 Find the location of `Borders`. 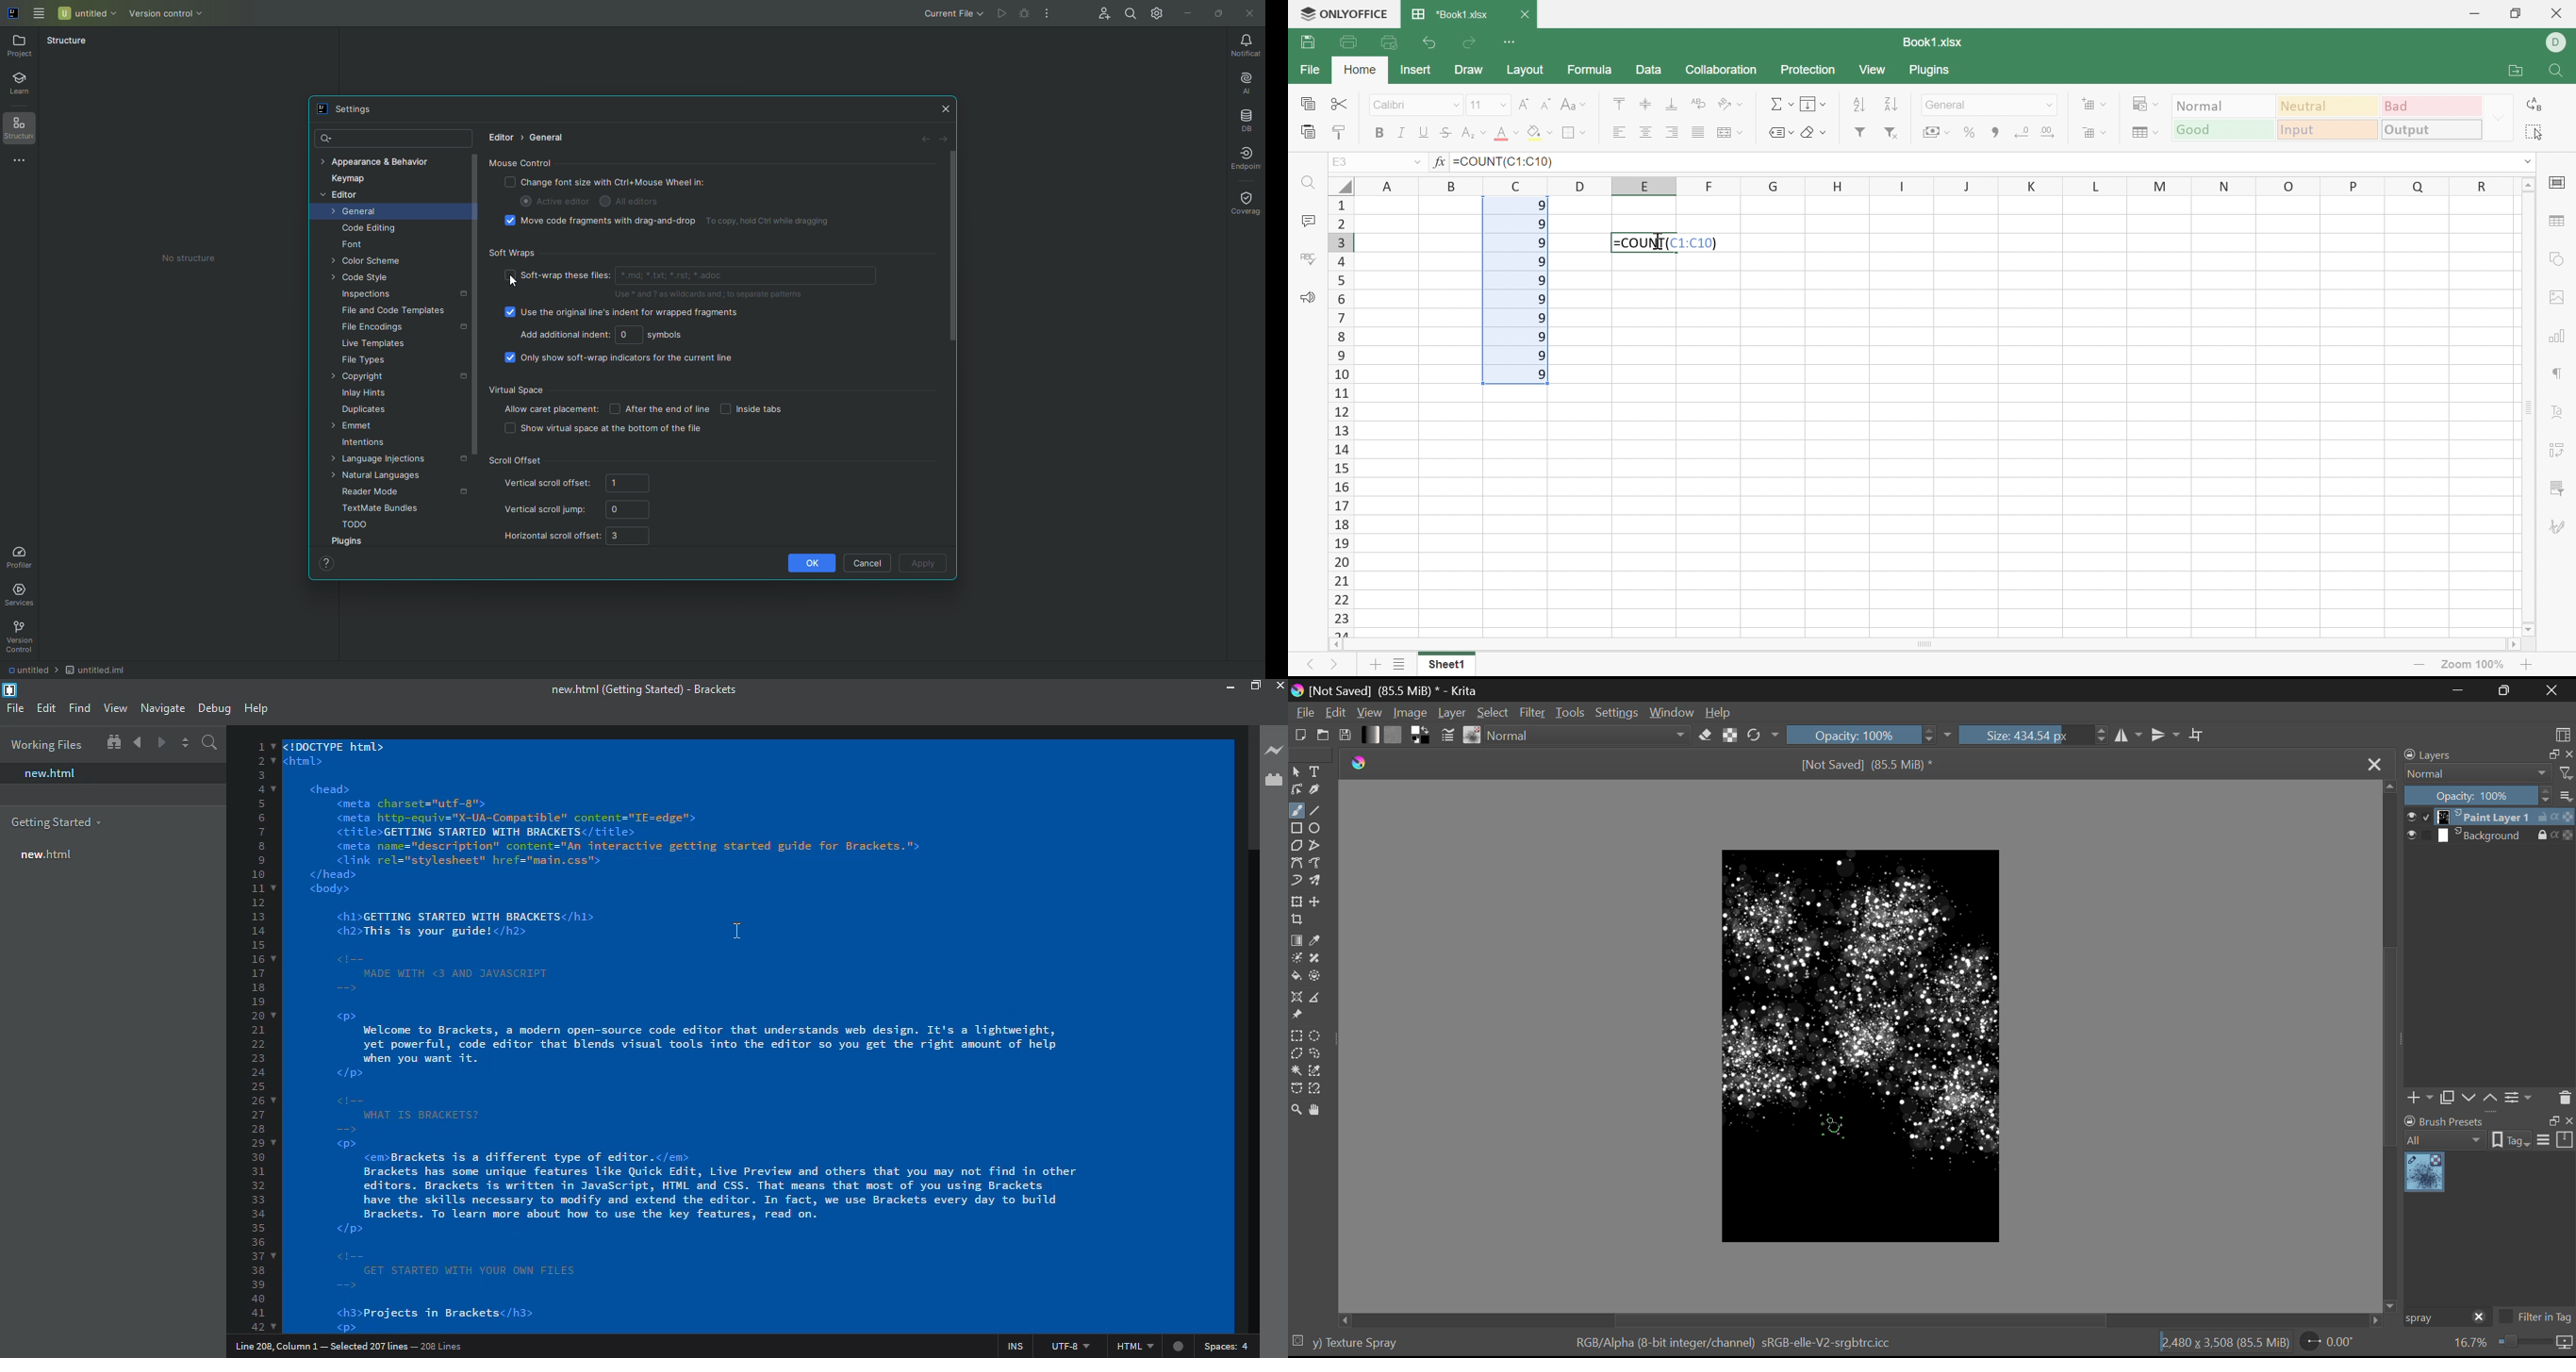

Borders is located at coordinates (1574, 133).